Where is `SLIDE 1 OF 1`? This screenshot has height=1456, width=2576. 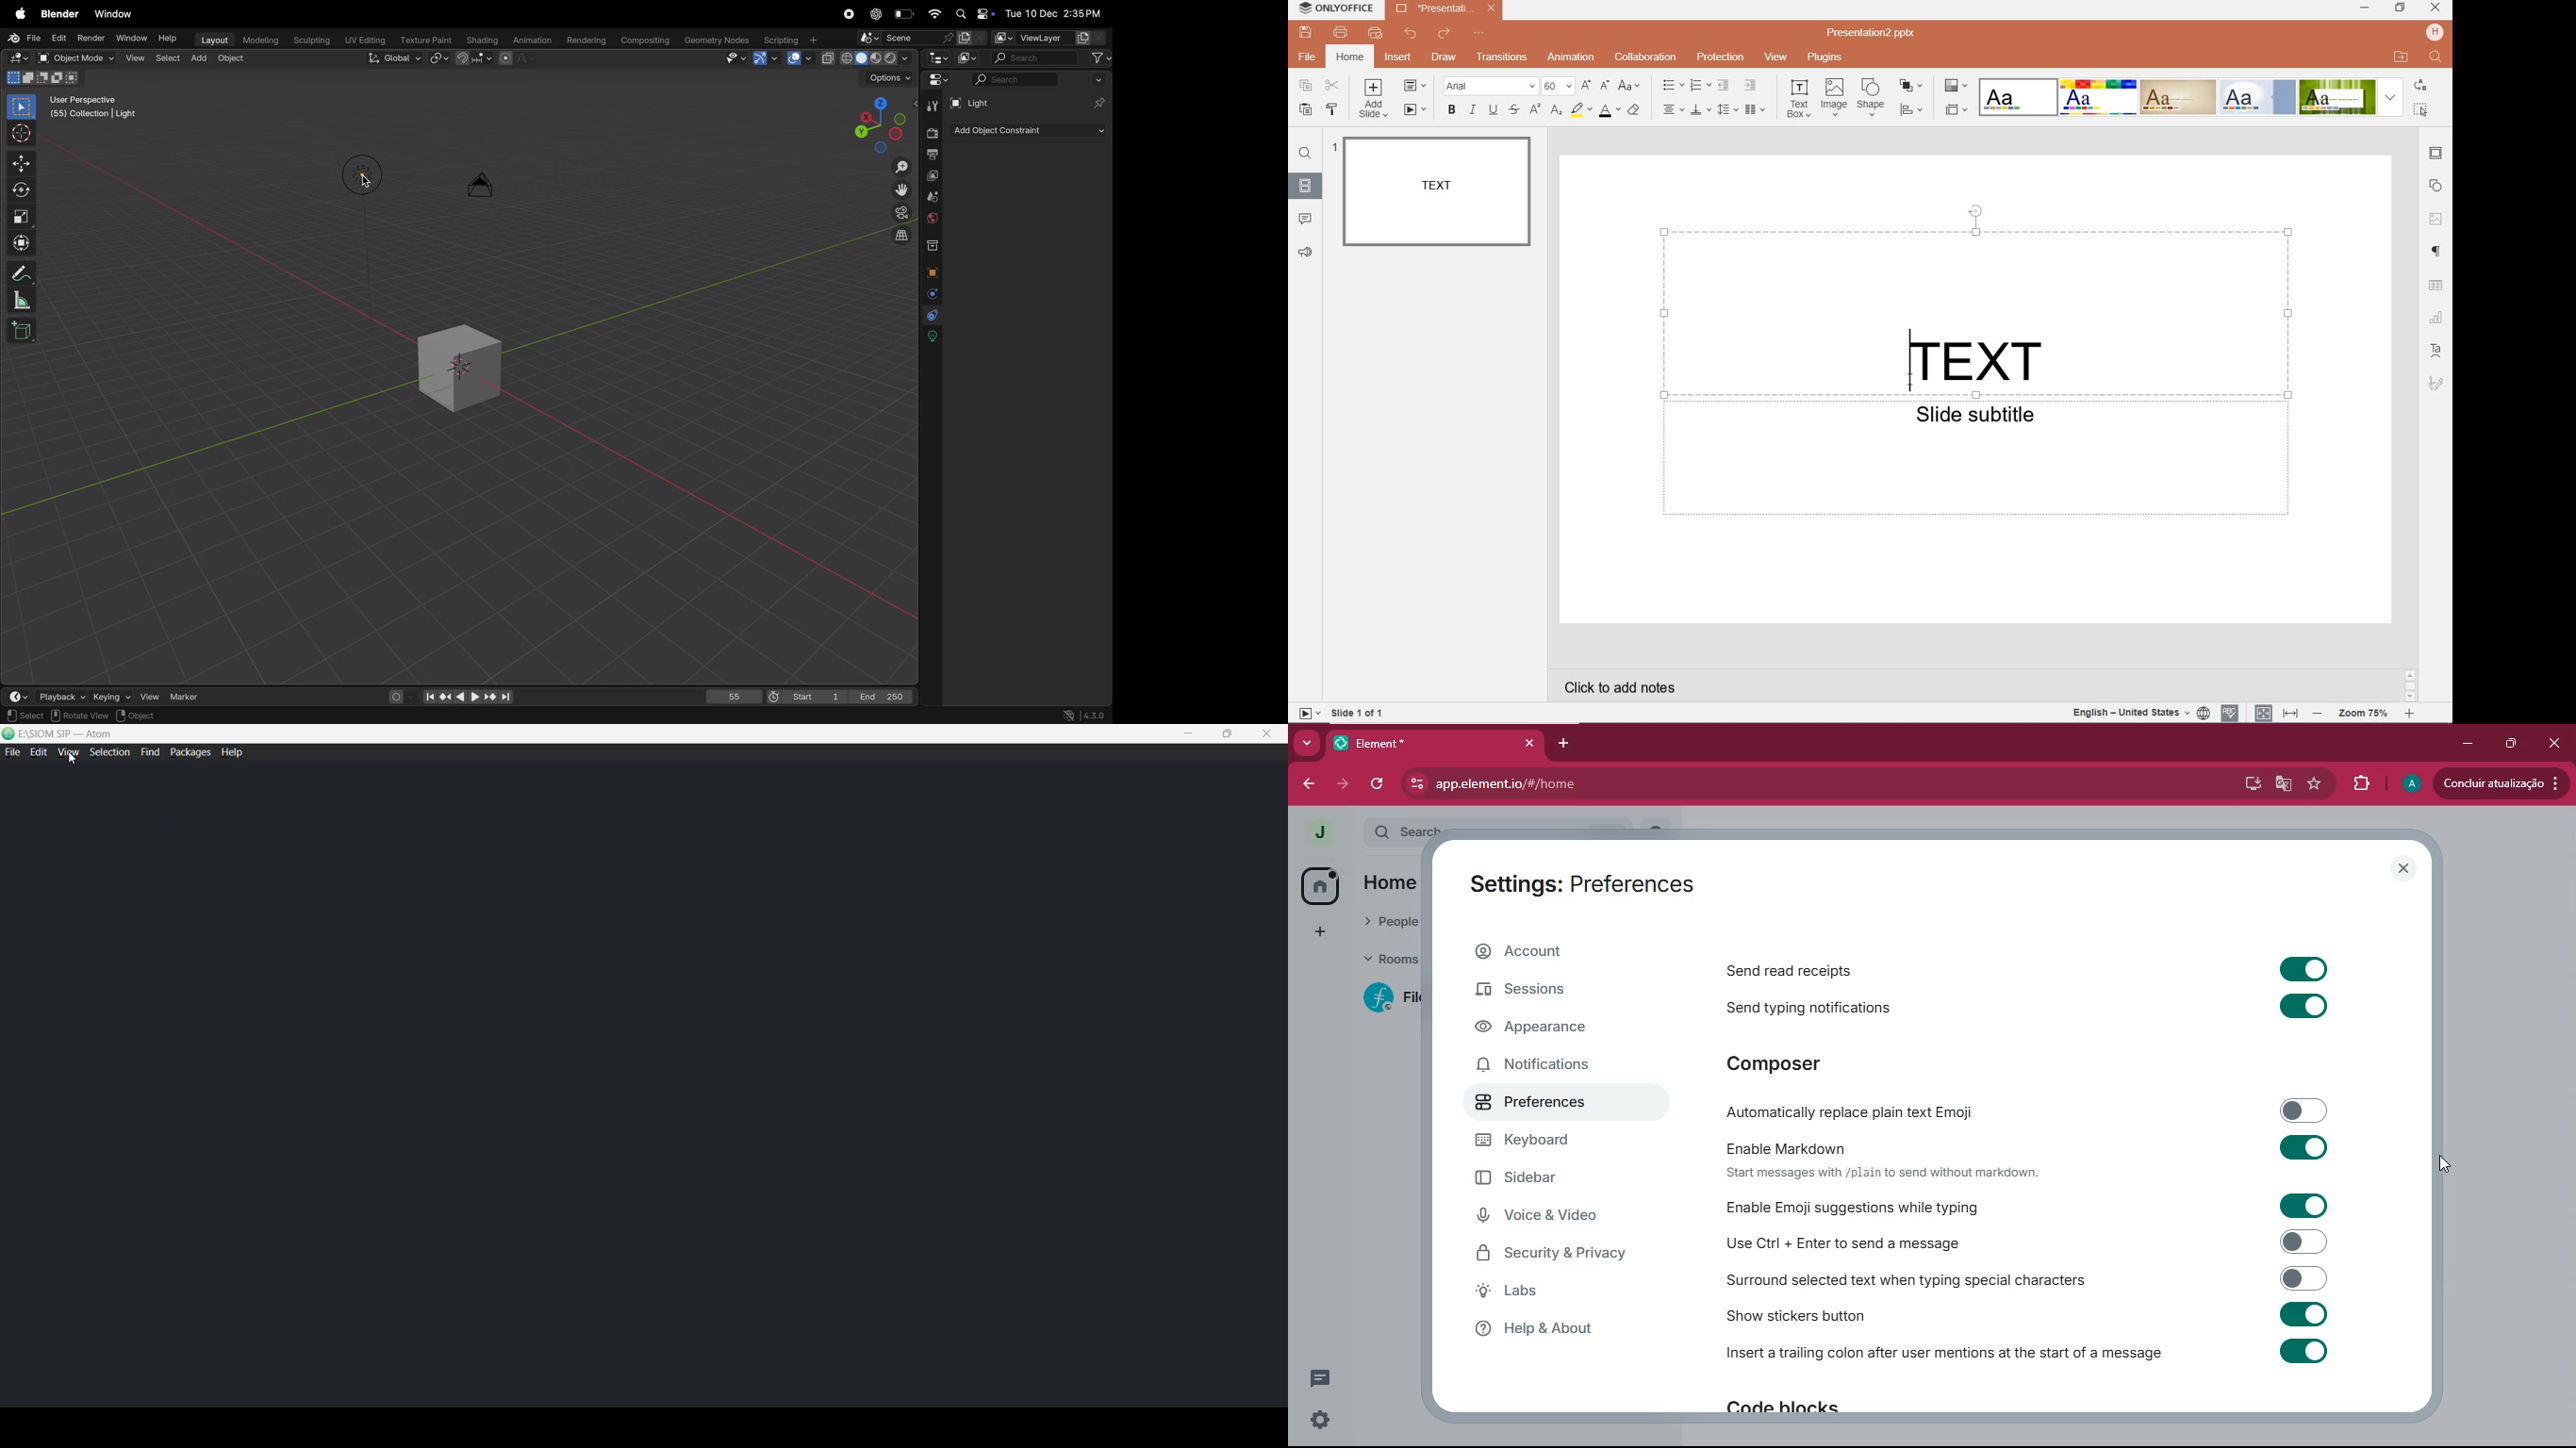 SLIDE 1 OF 1 is located at coordinates (1357, 712).